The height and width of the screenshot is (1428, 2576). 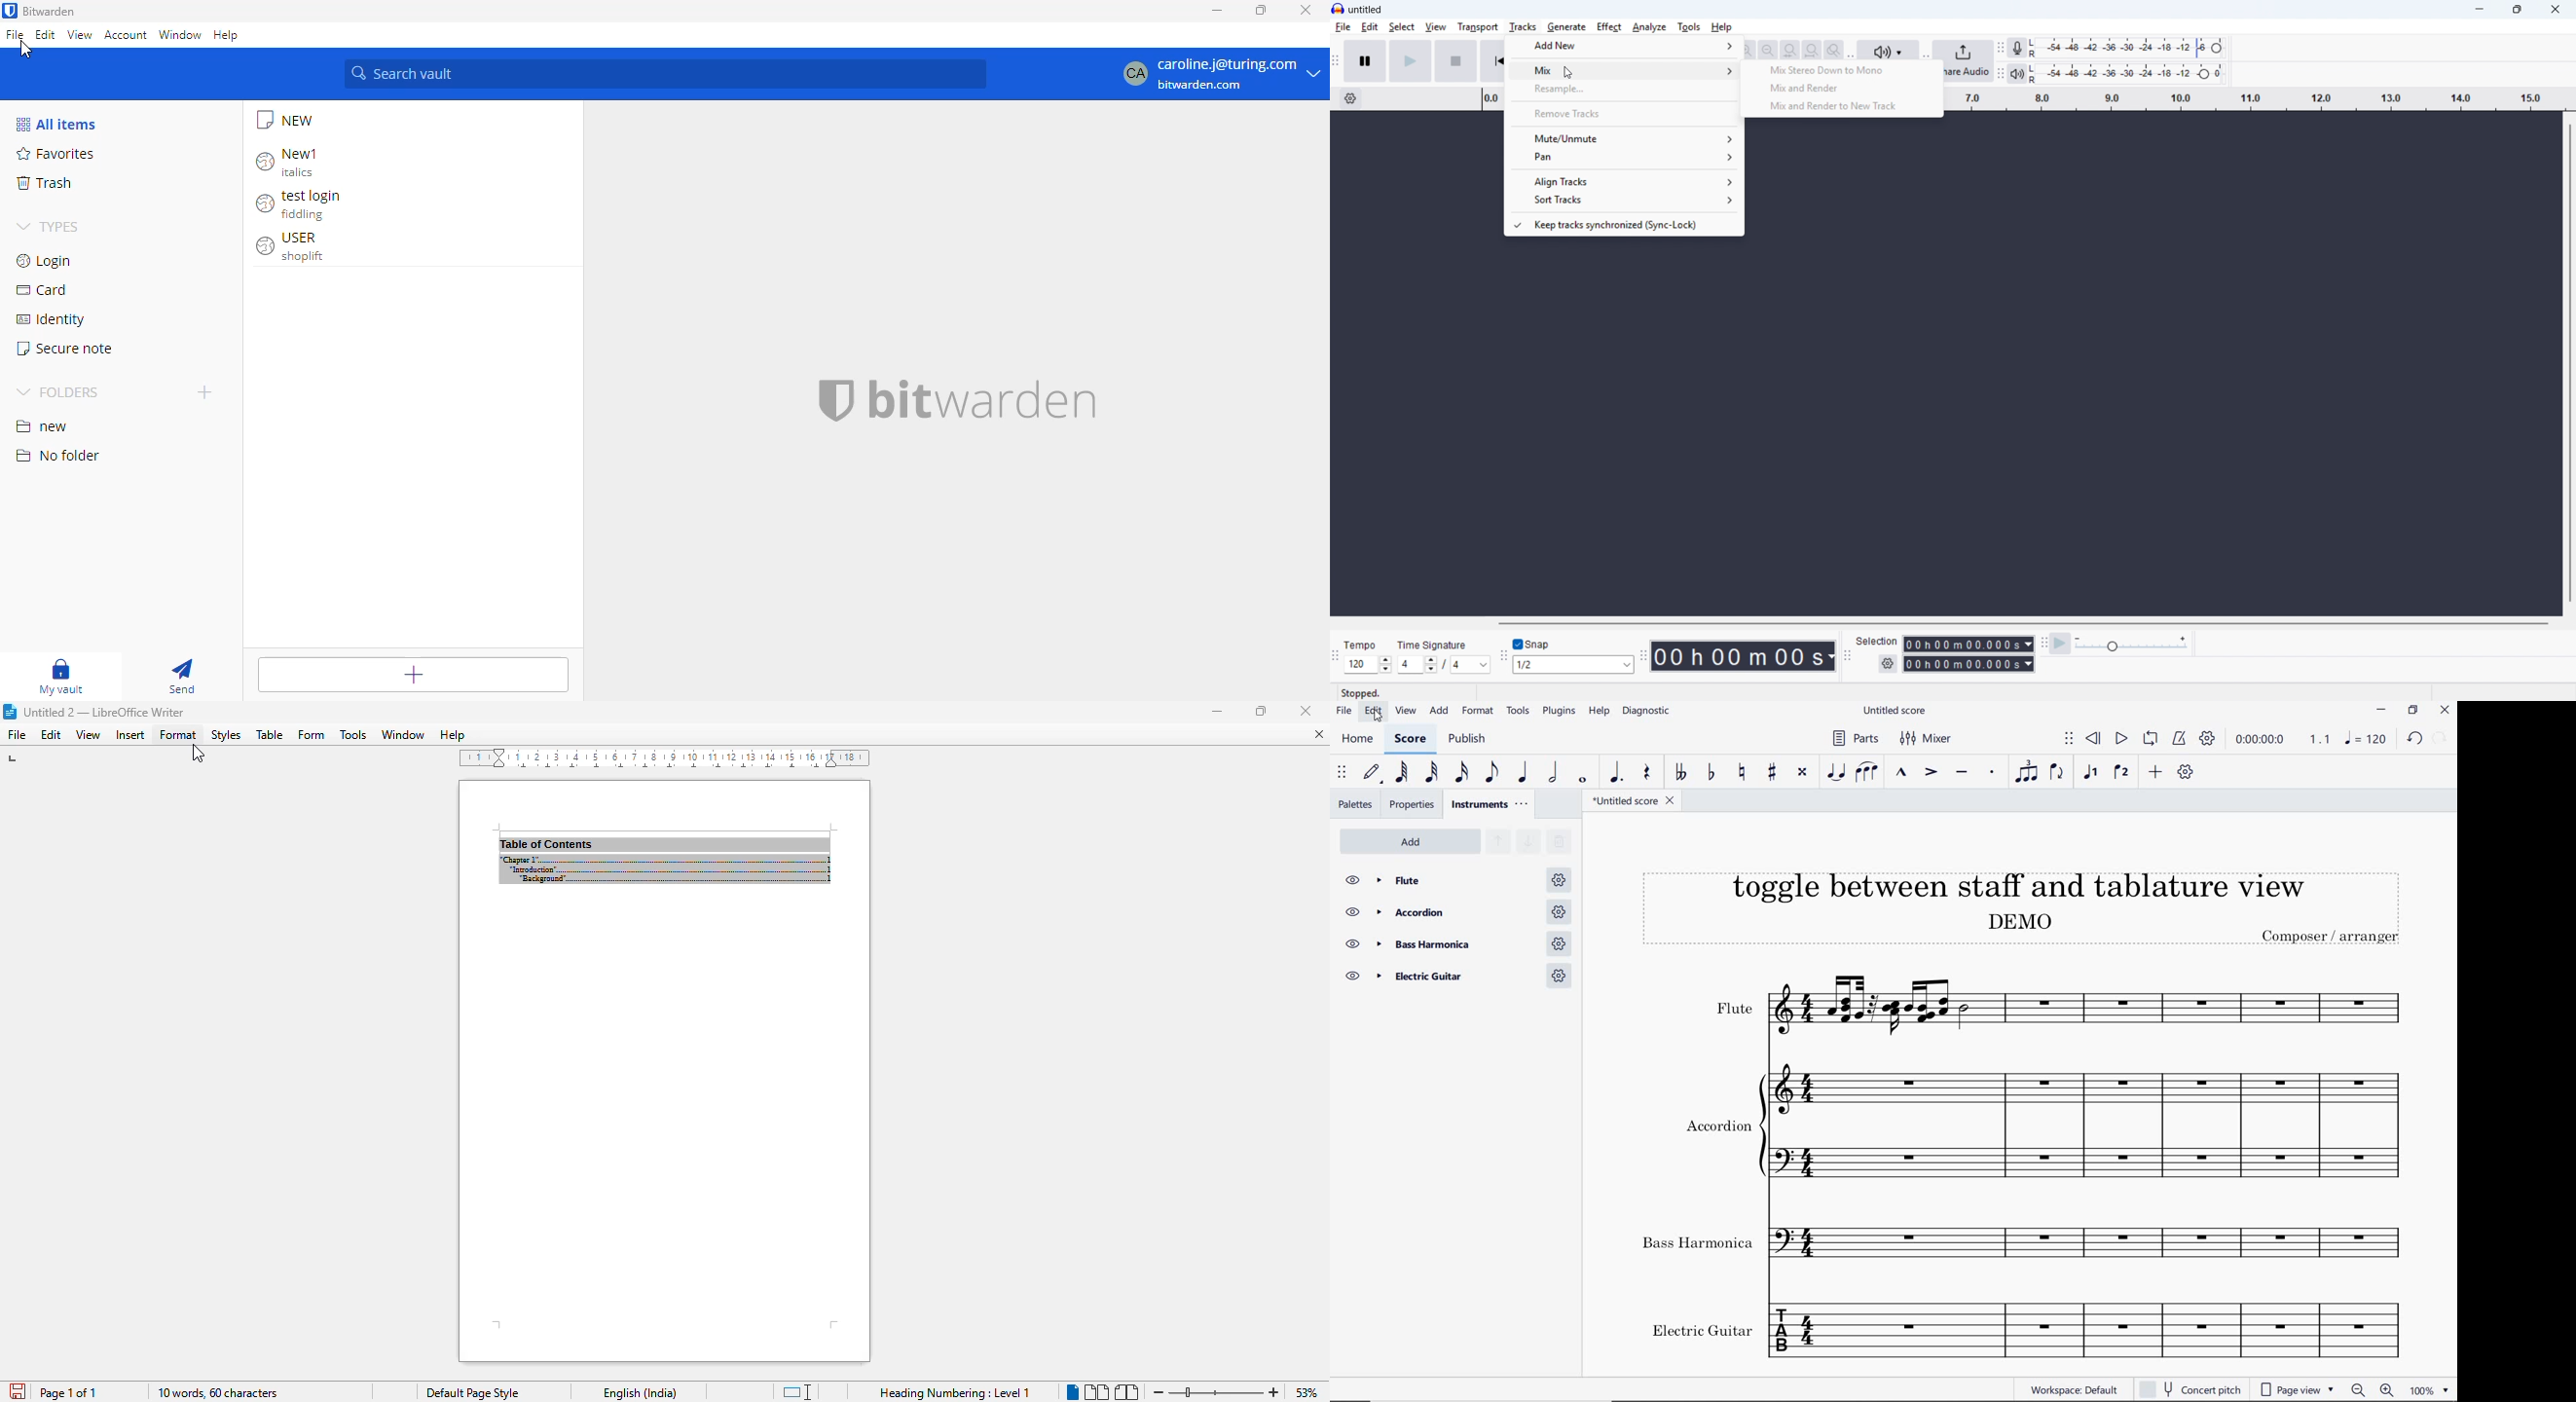 What do you see at coordinates (1458, 944) in the screenshot?
I see `bass harmonica` at bounding box center [1458, 944].